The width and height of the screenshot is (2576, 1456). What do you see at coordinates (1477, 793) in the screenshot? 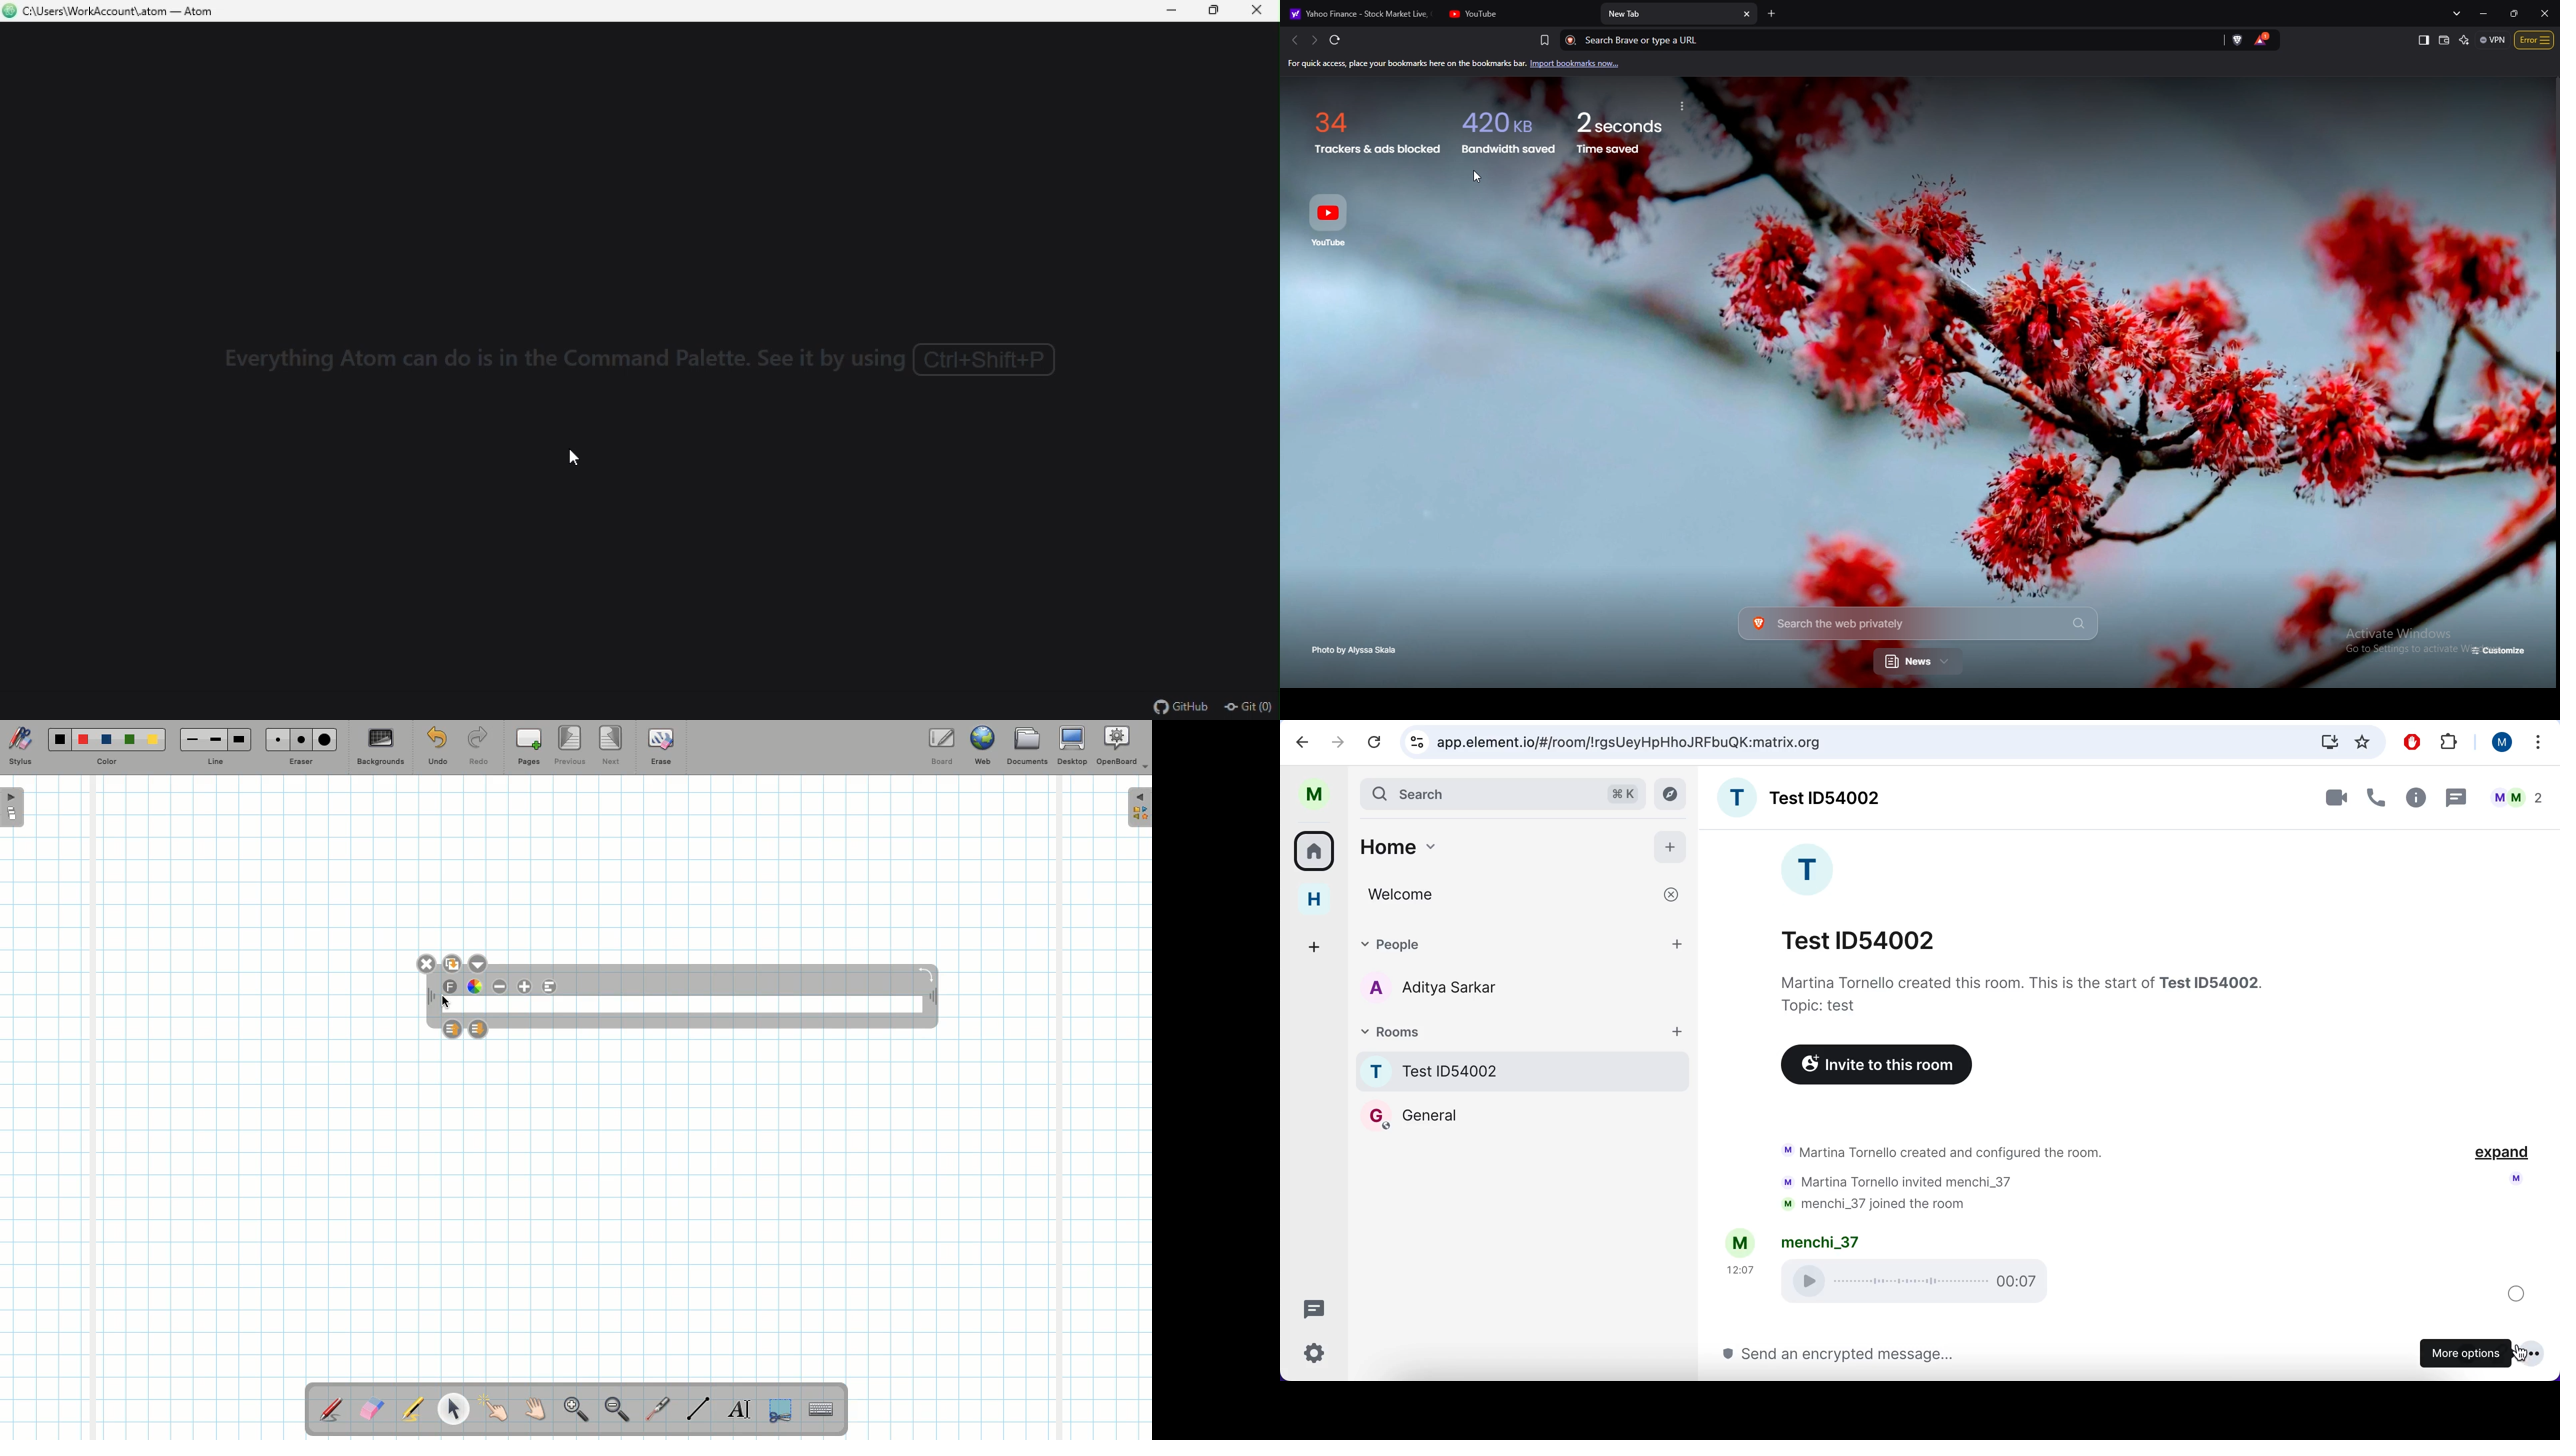
I see `search` at bounding box center [1477, 793].